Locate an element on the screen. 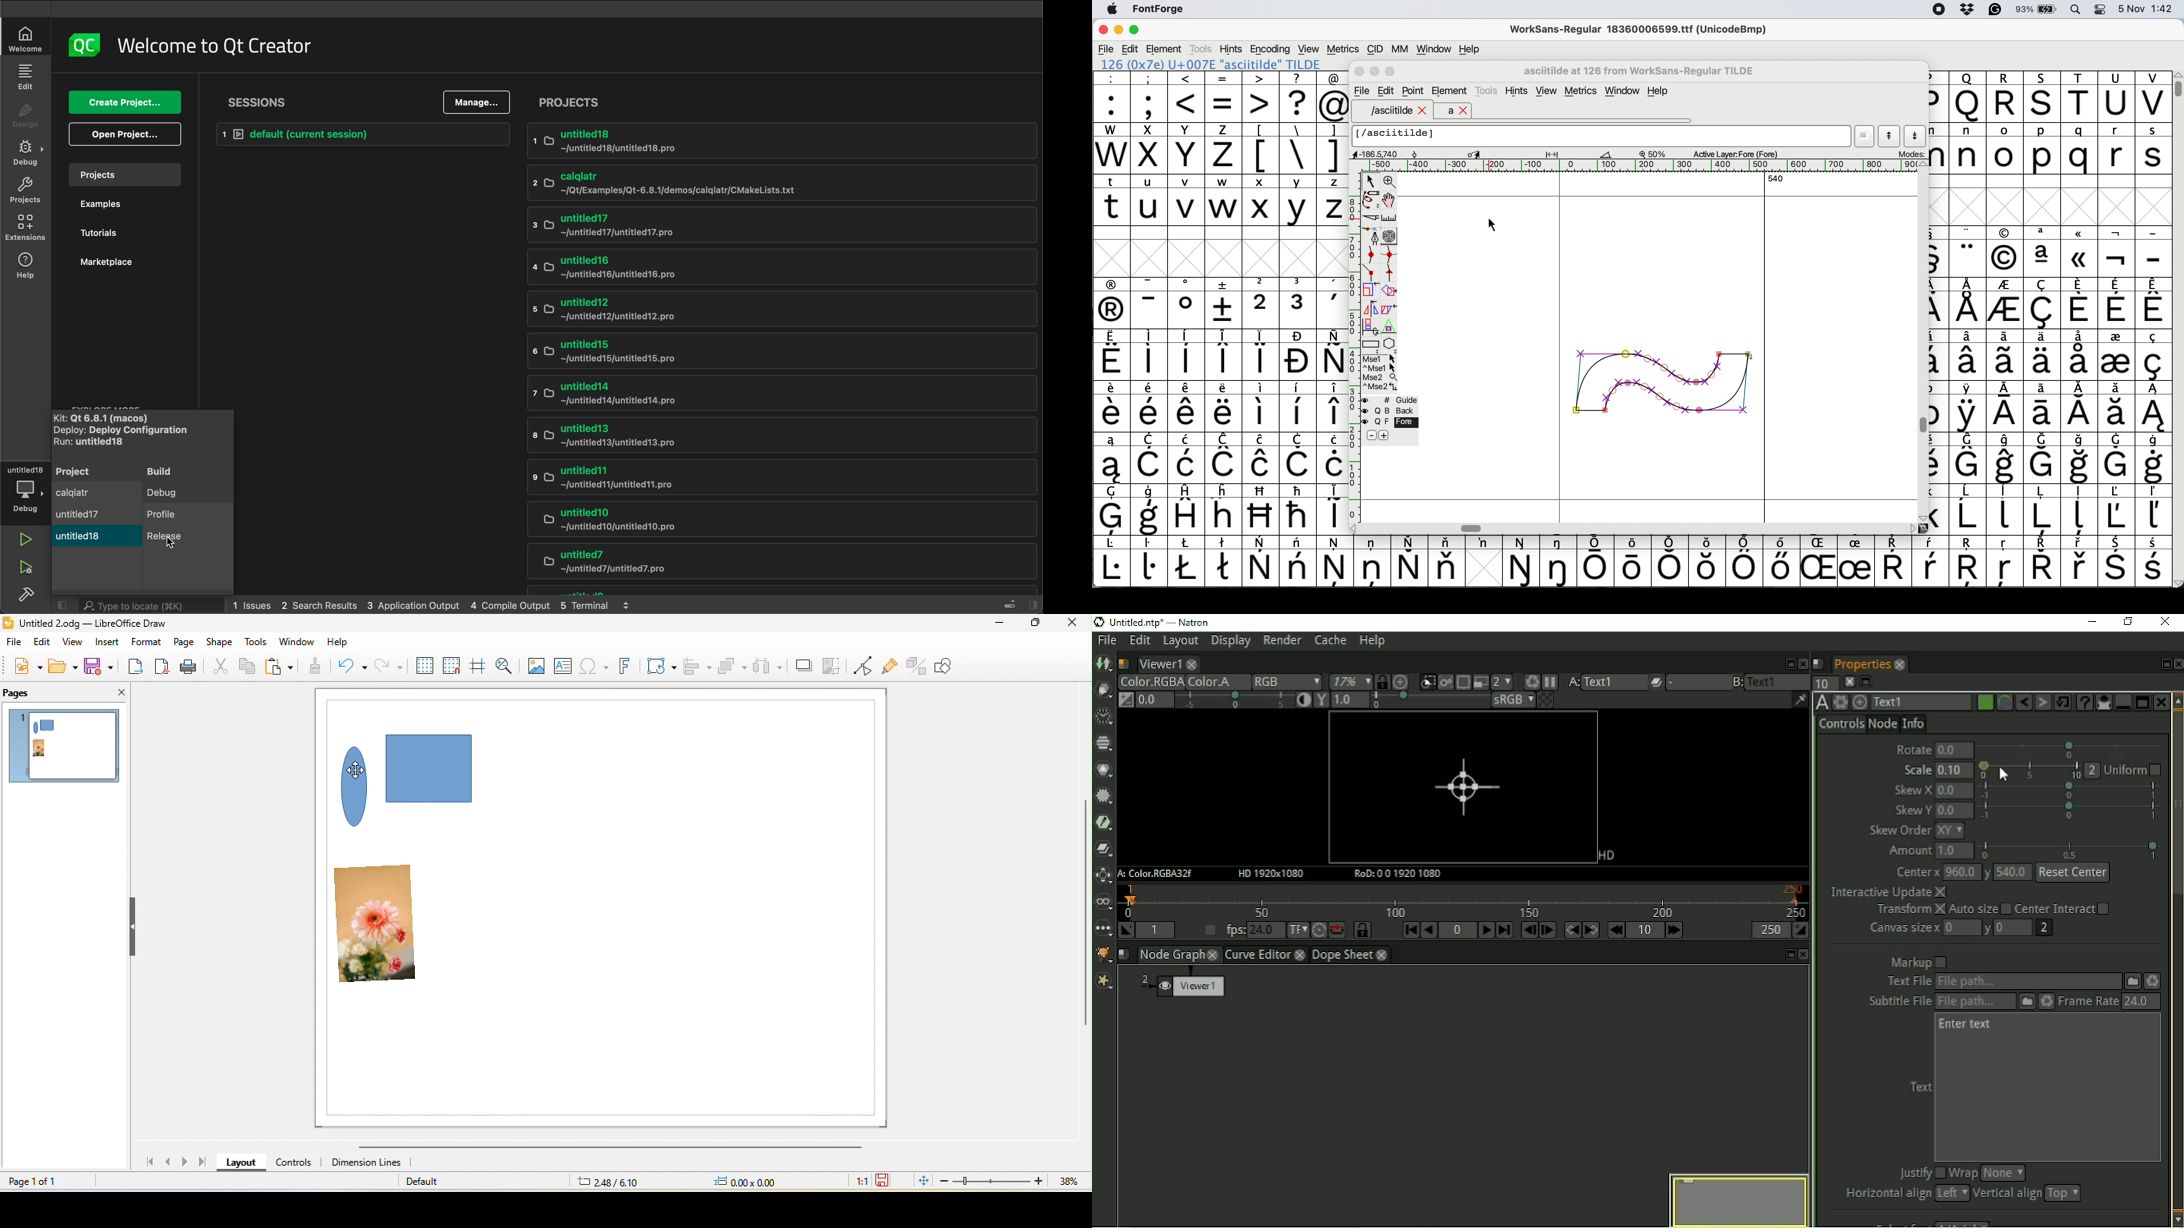 This screenshot has width=2184, height=1232. flip selection is located at coordinates (1371, 308).